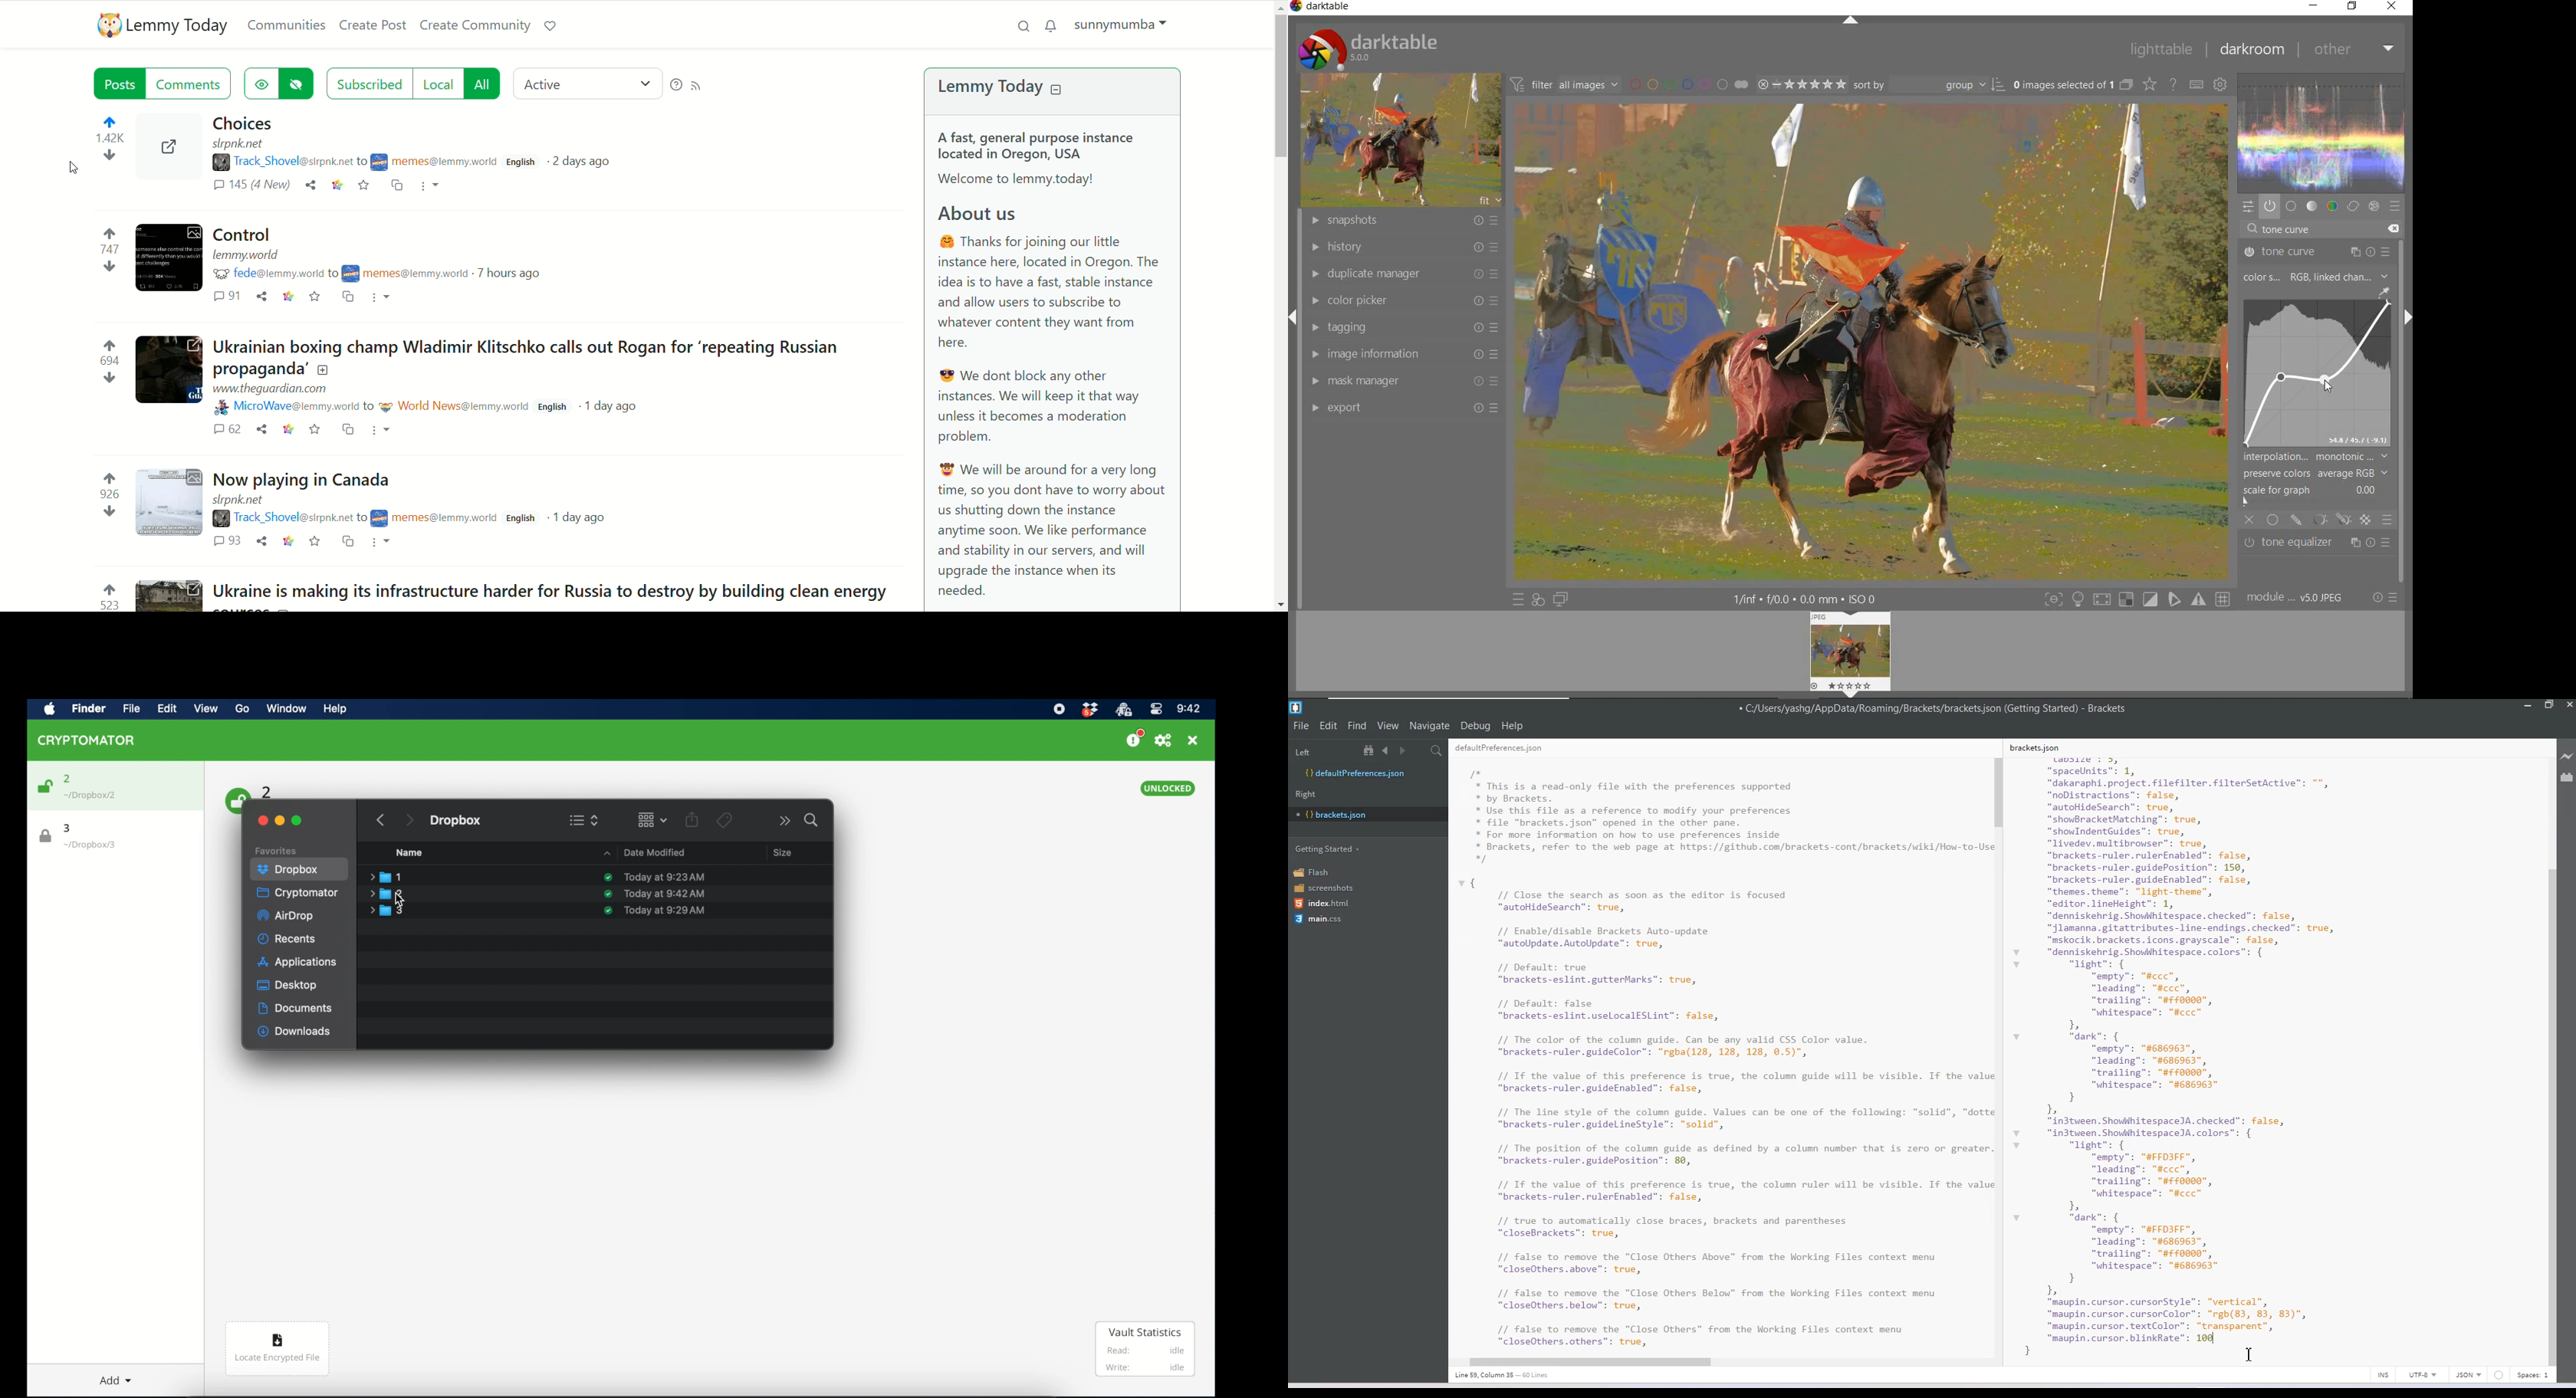 This screenshot has height=1400, width=2576. I want to click on Getting Started, so click(1329, 848).